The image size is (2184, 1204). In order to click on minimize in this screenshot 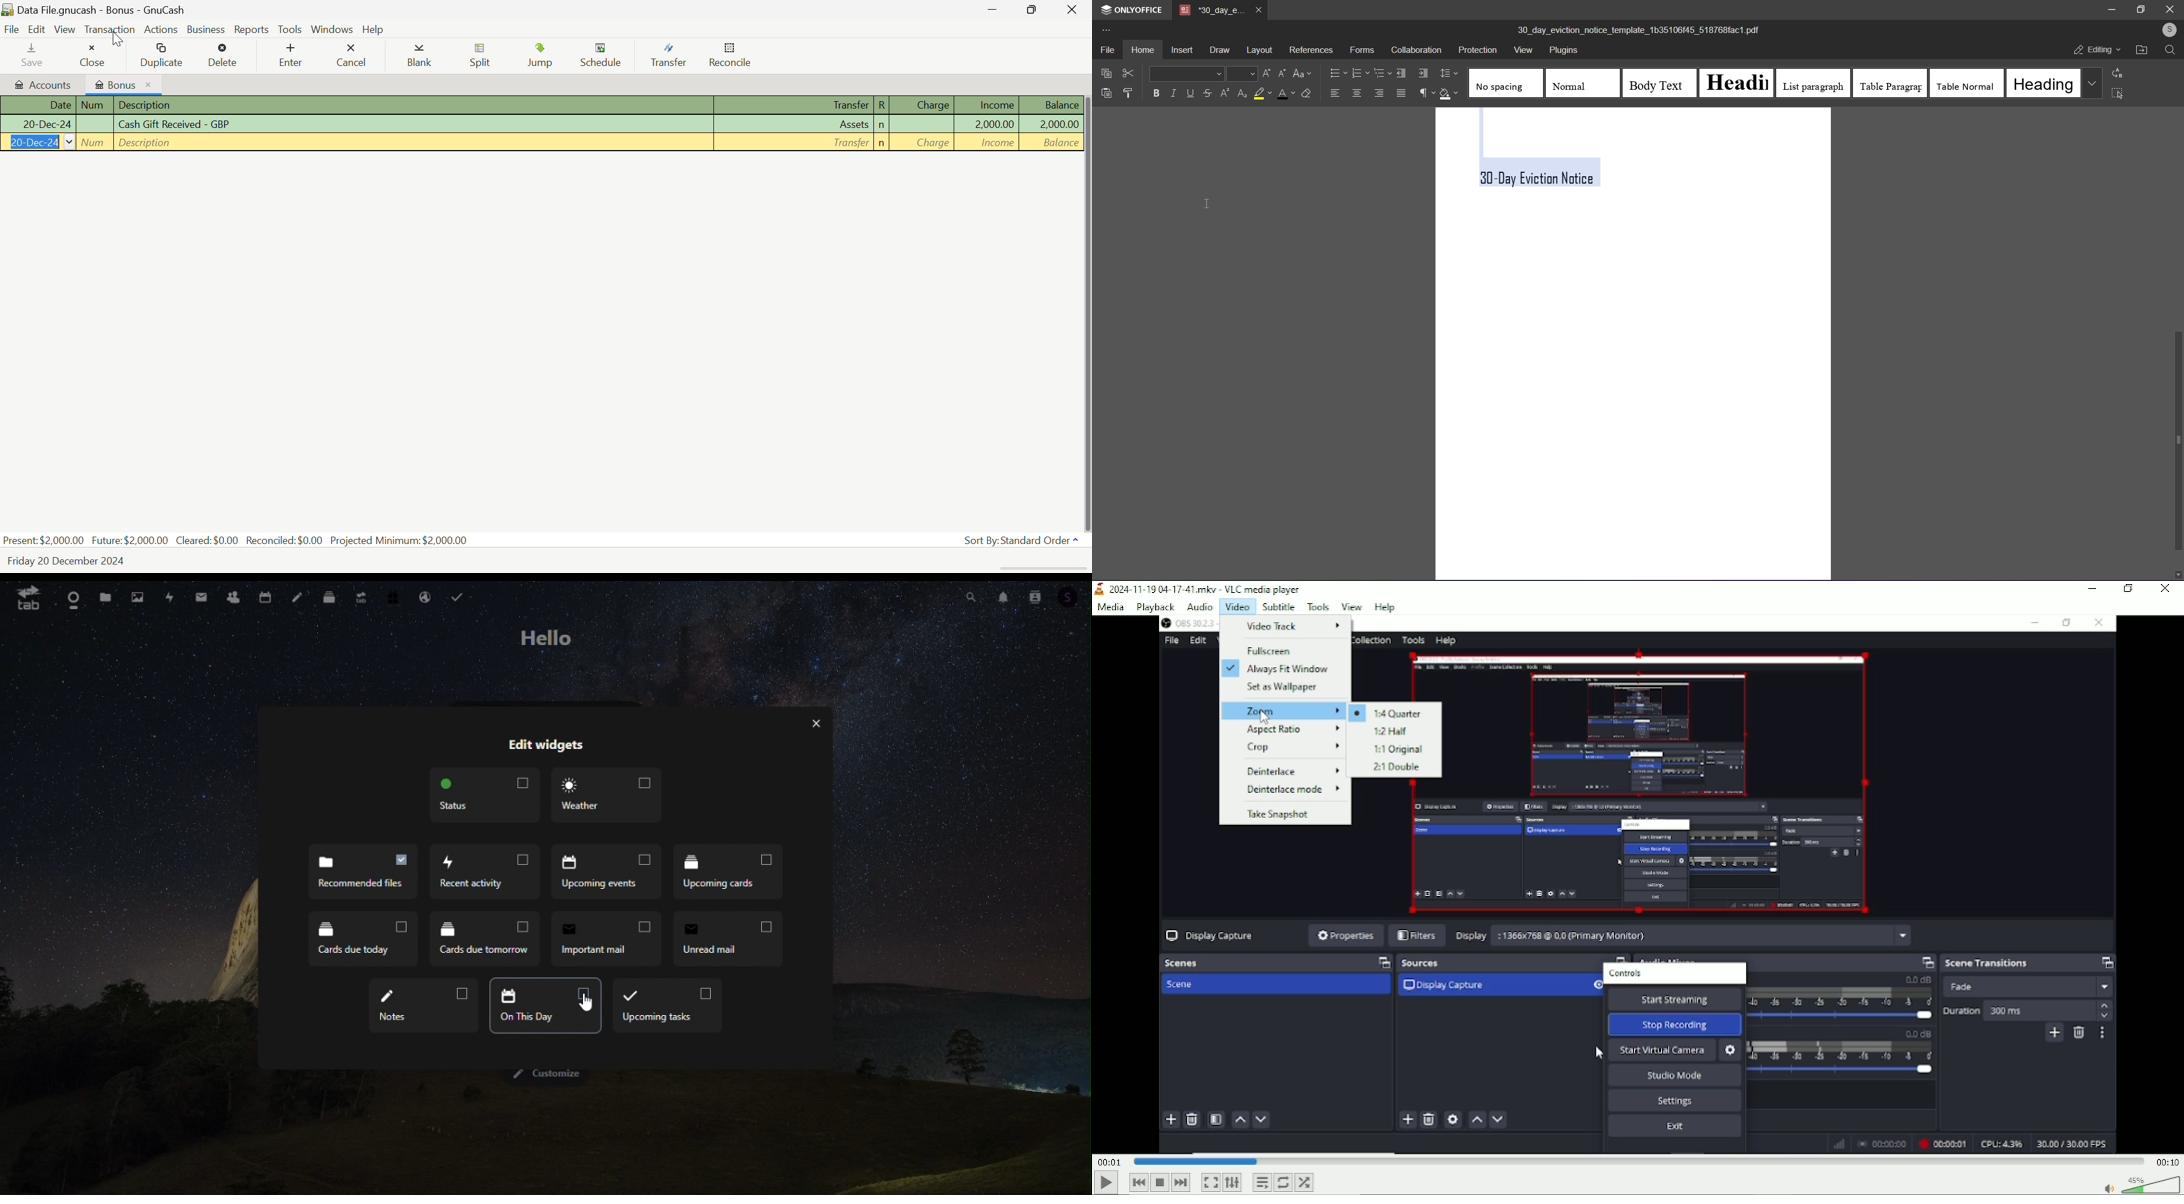, I will do `click(2114, 9)`.